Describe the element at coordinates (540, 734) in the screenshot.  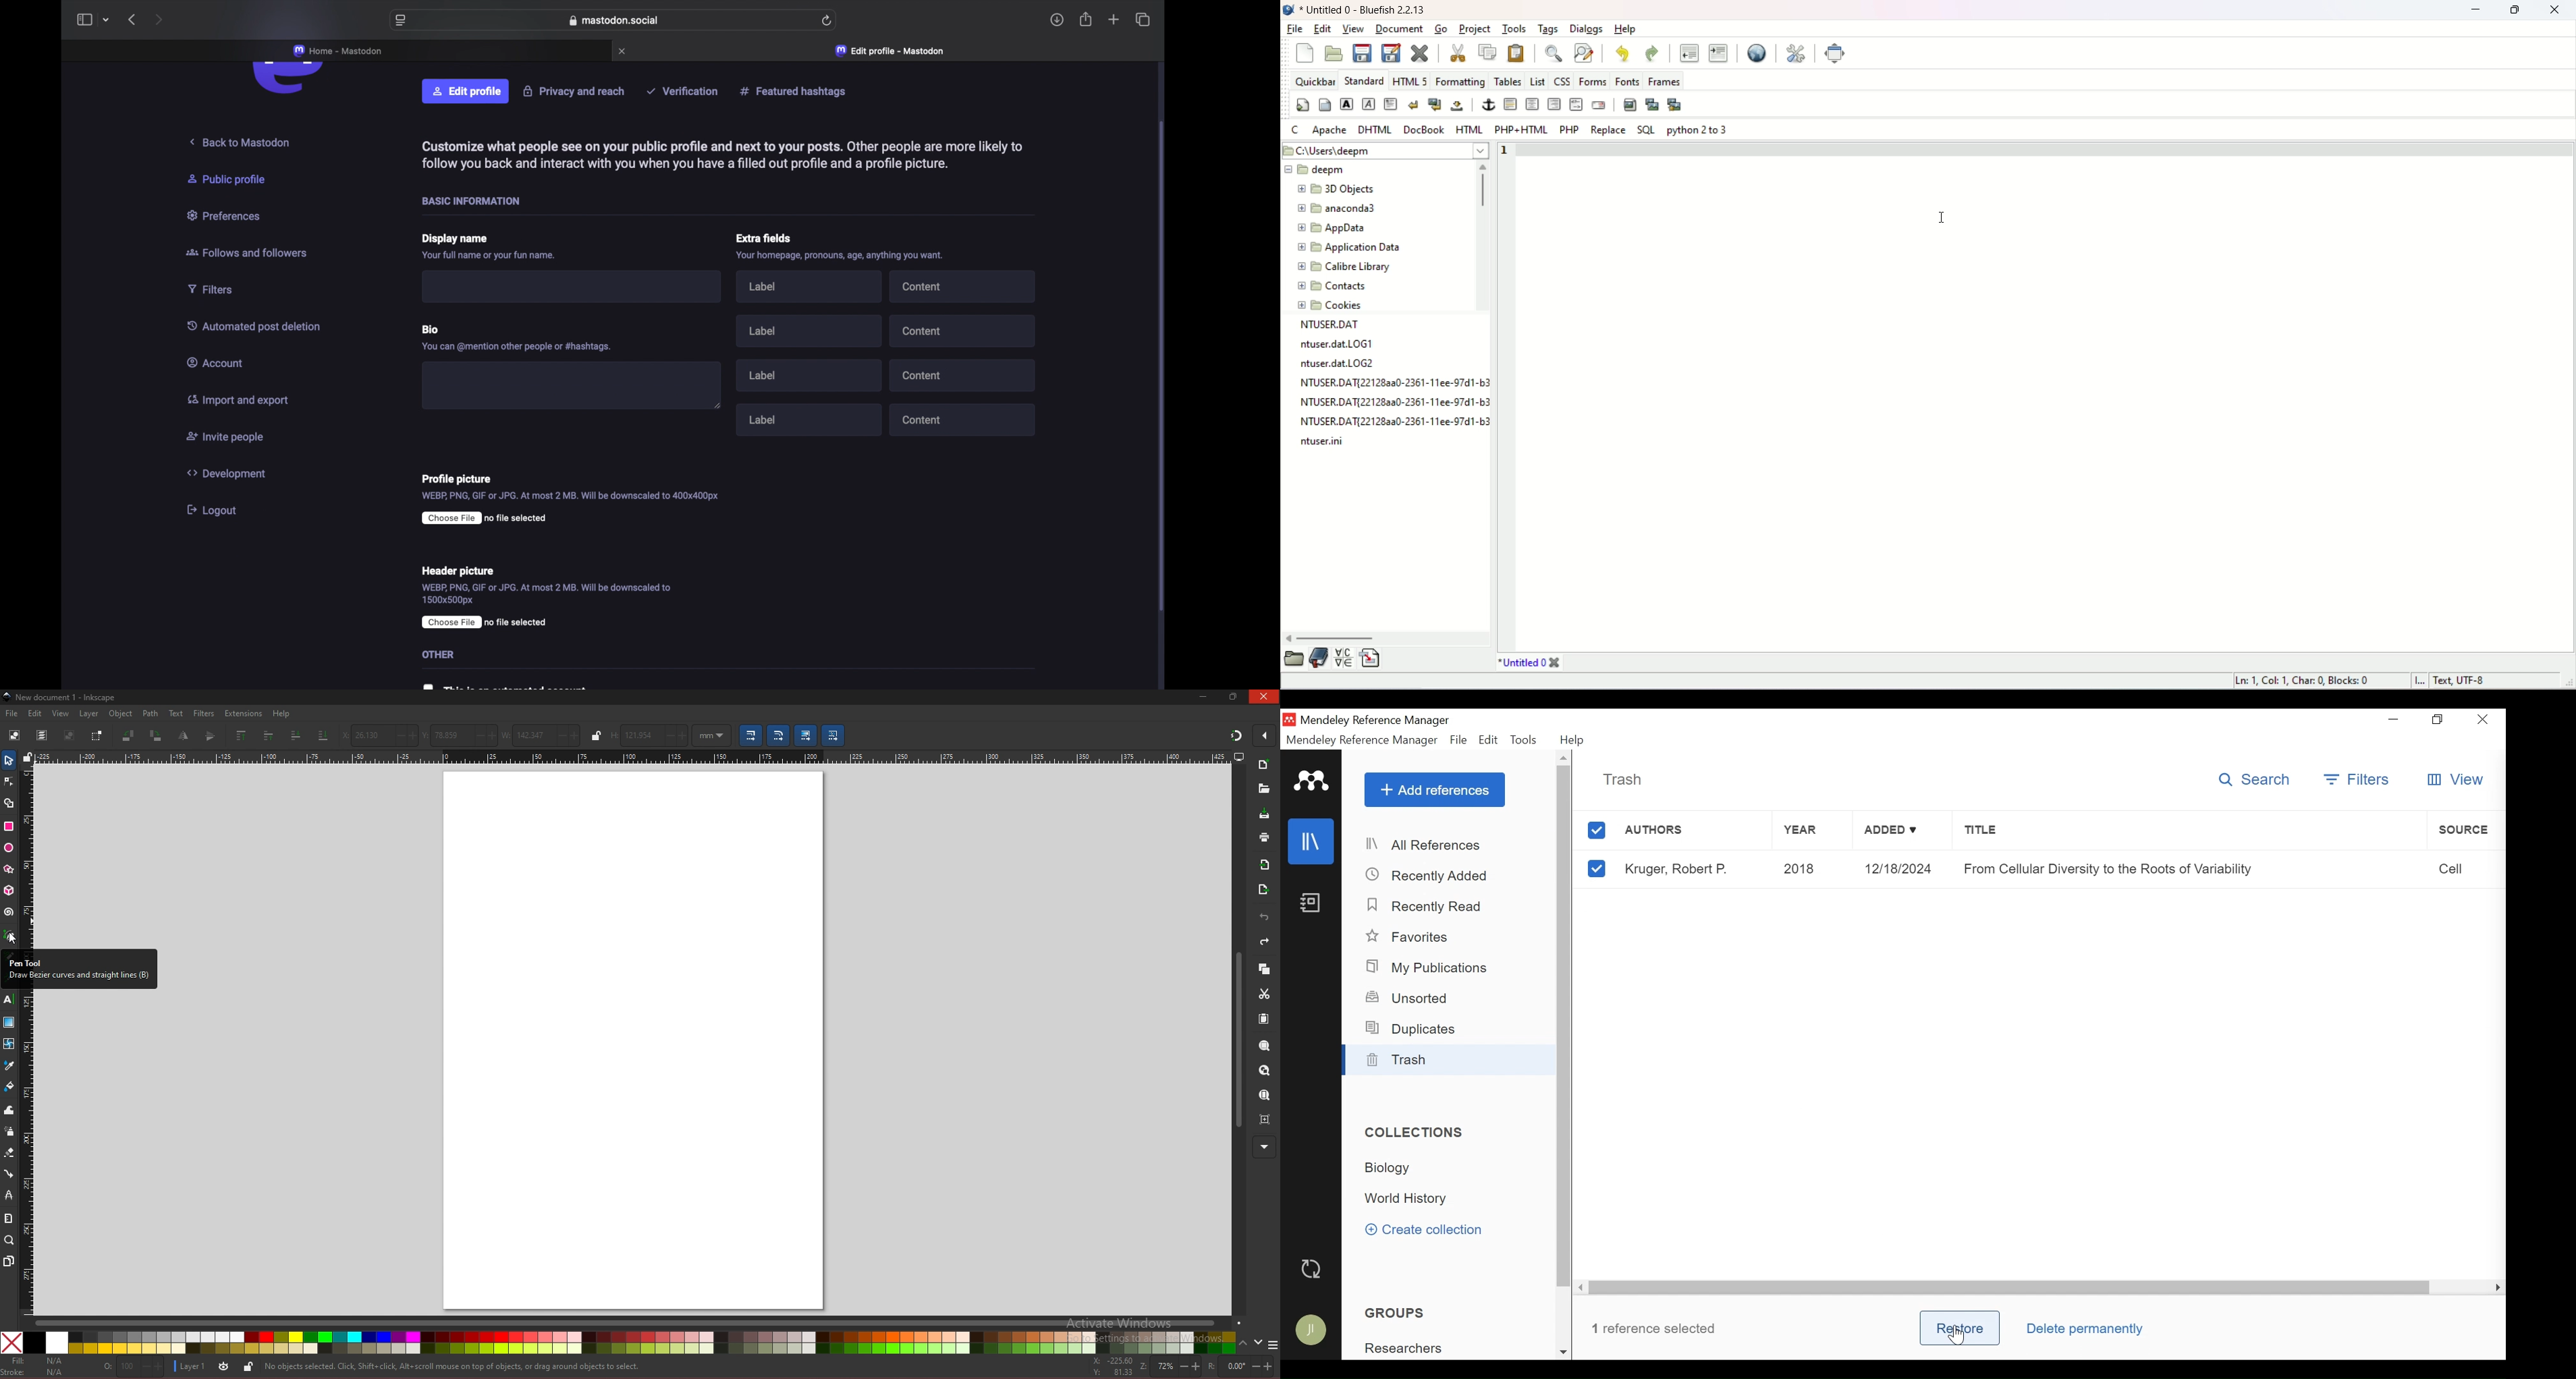
I see `width` at that location.